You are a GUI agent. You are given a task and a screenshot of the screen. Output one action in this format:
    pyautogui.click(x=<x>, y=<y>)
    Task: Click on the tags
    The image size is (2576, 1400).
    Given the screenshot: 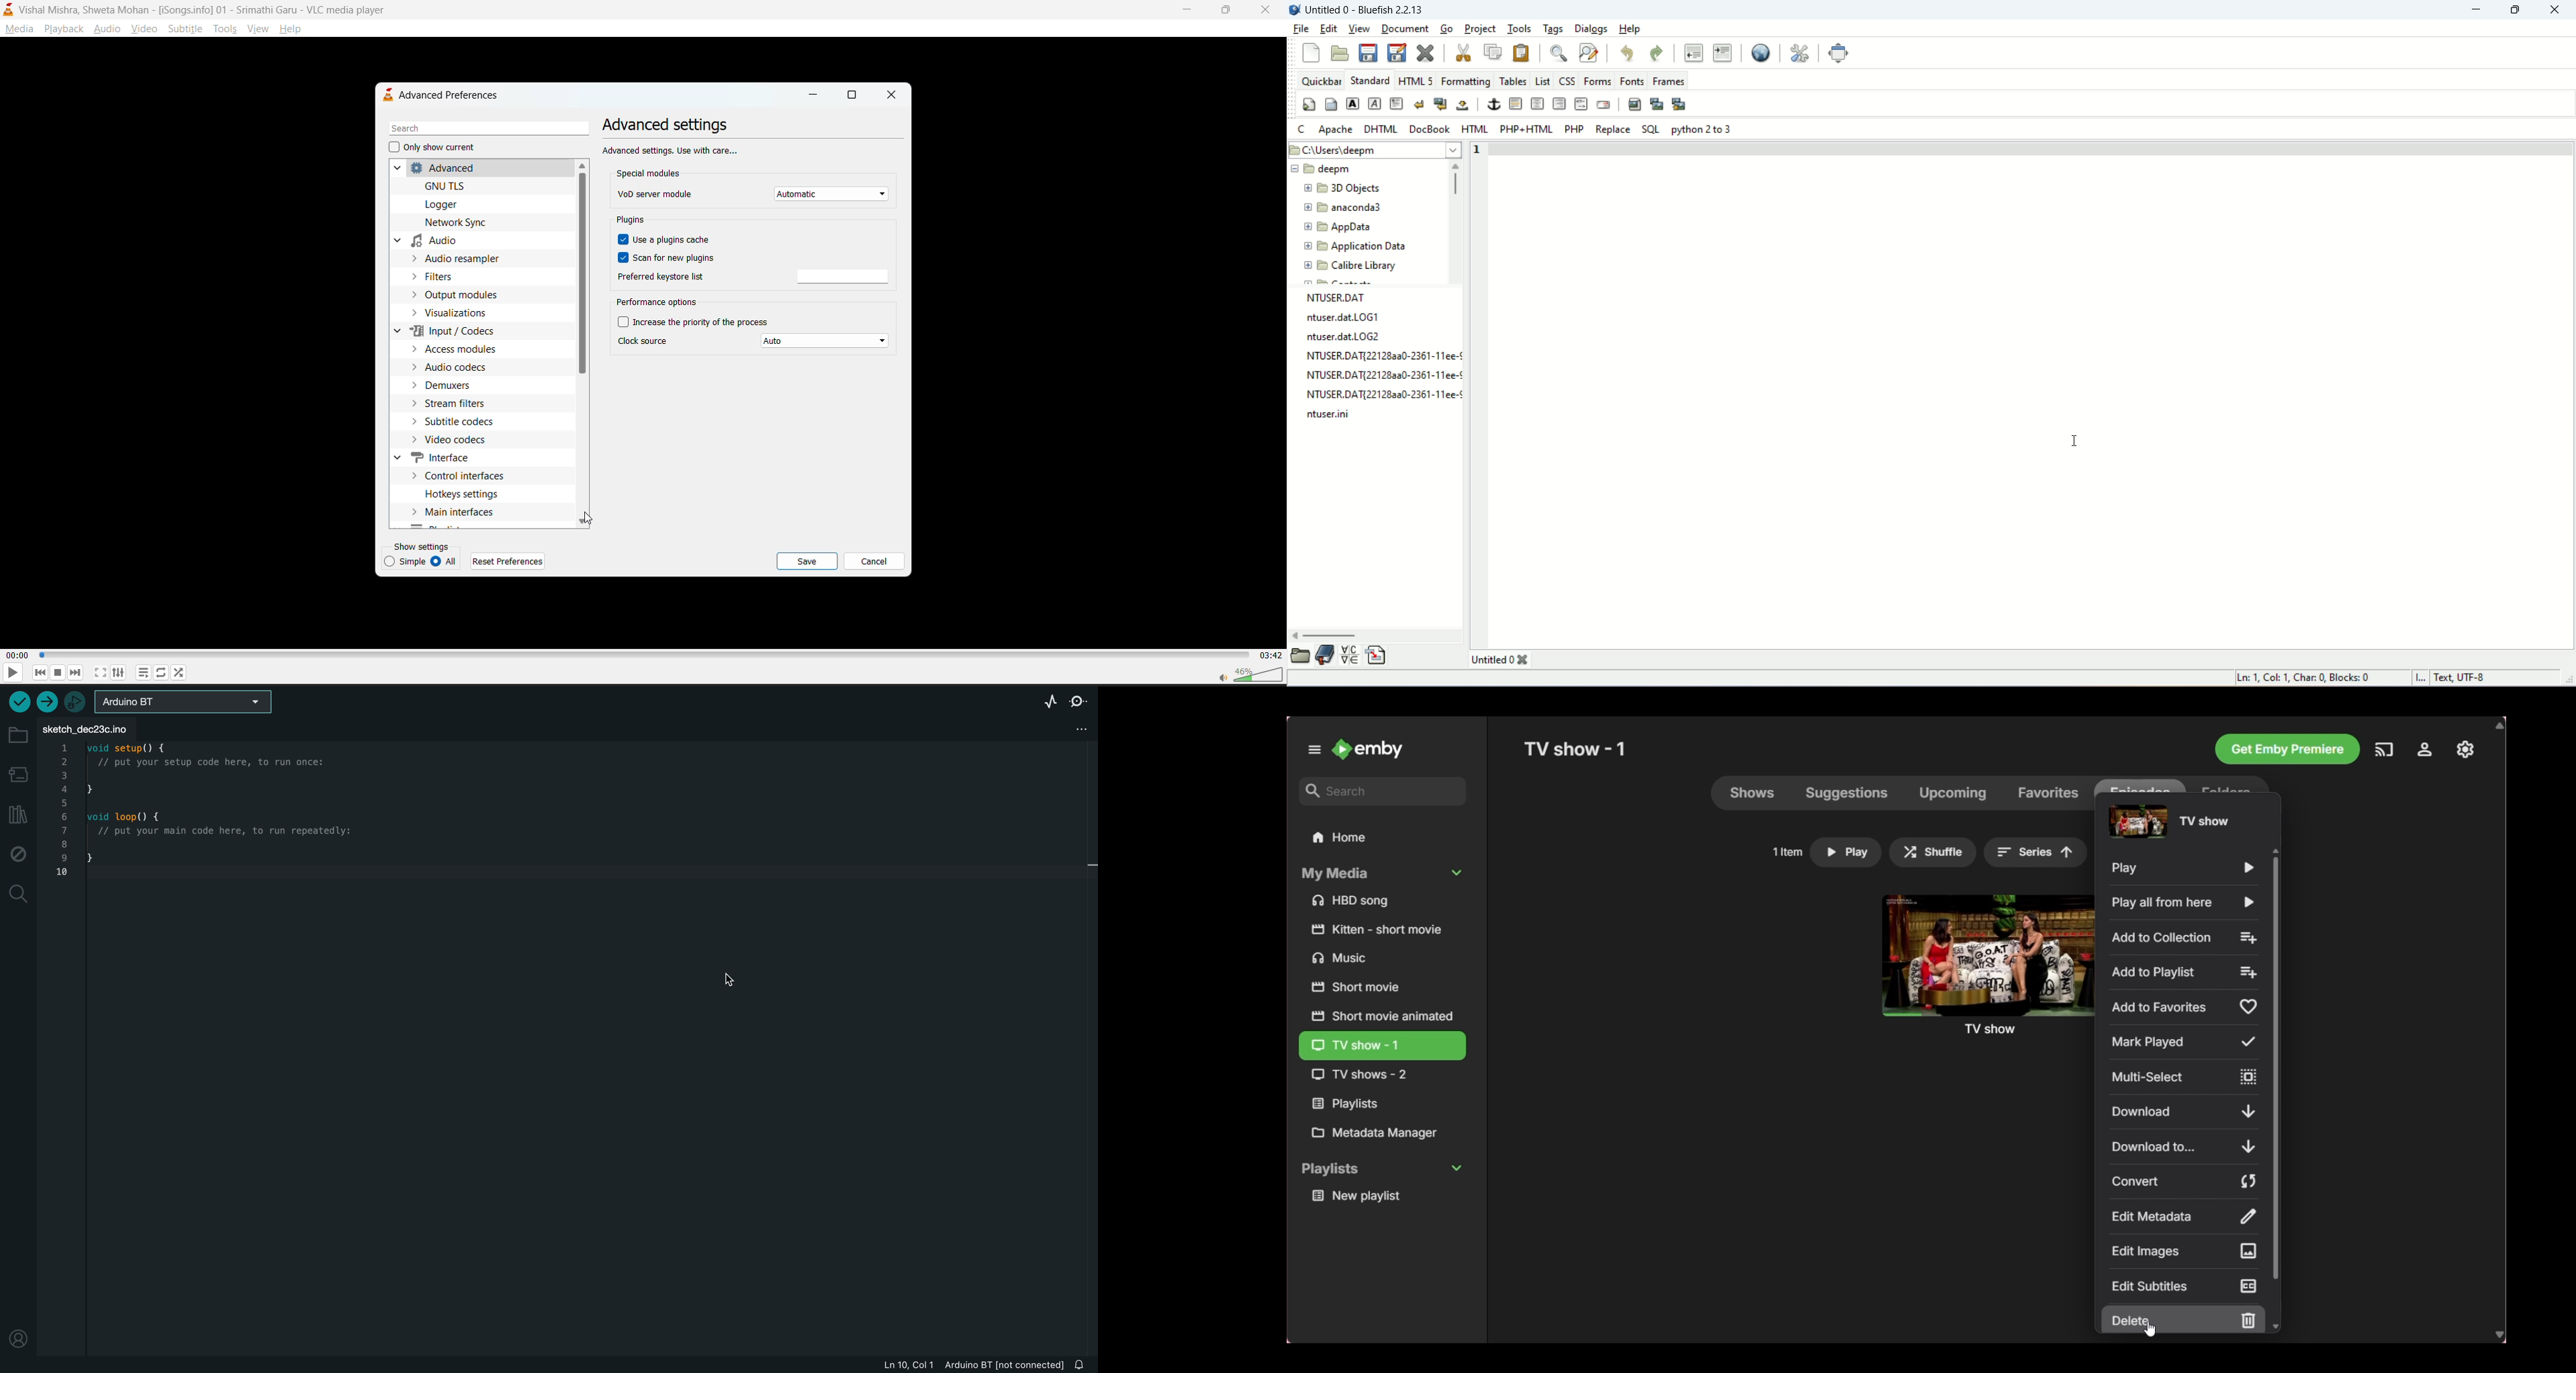 What is the action you would take?
    pyautogui.click(x=1554, y=28)
    